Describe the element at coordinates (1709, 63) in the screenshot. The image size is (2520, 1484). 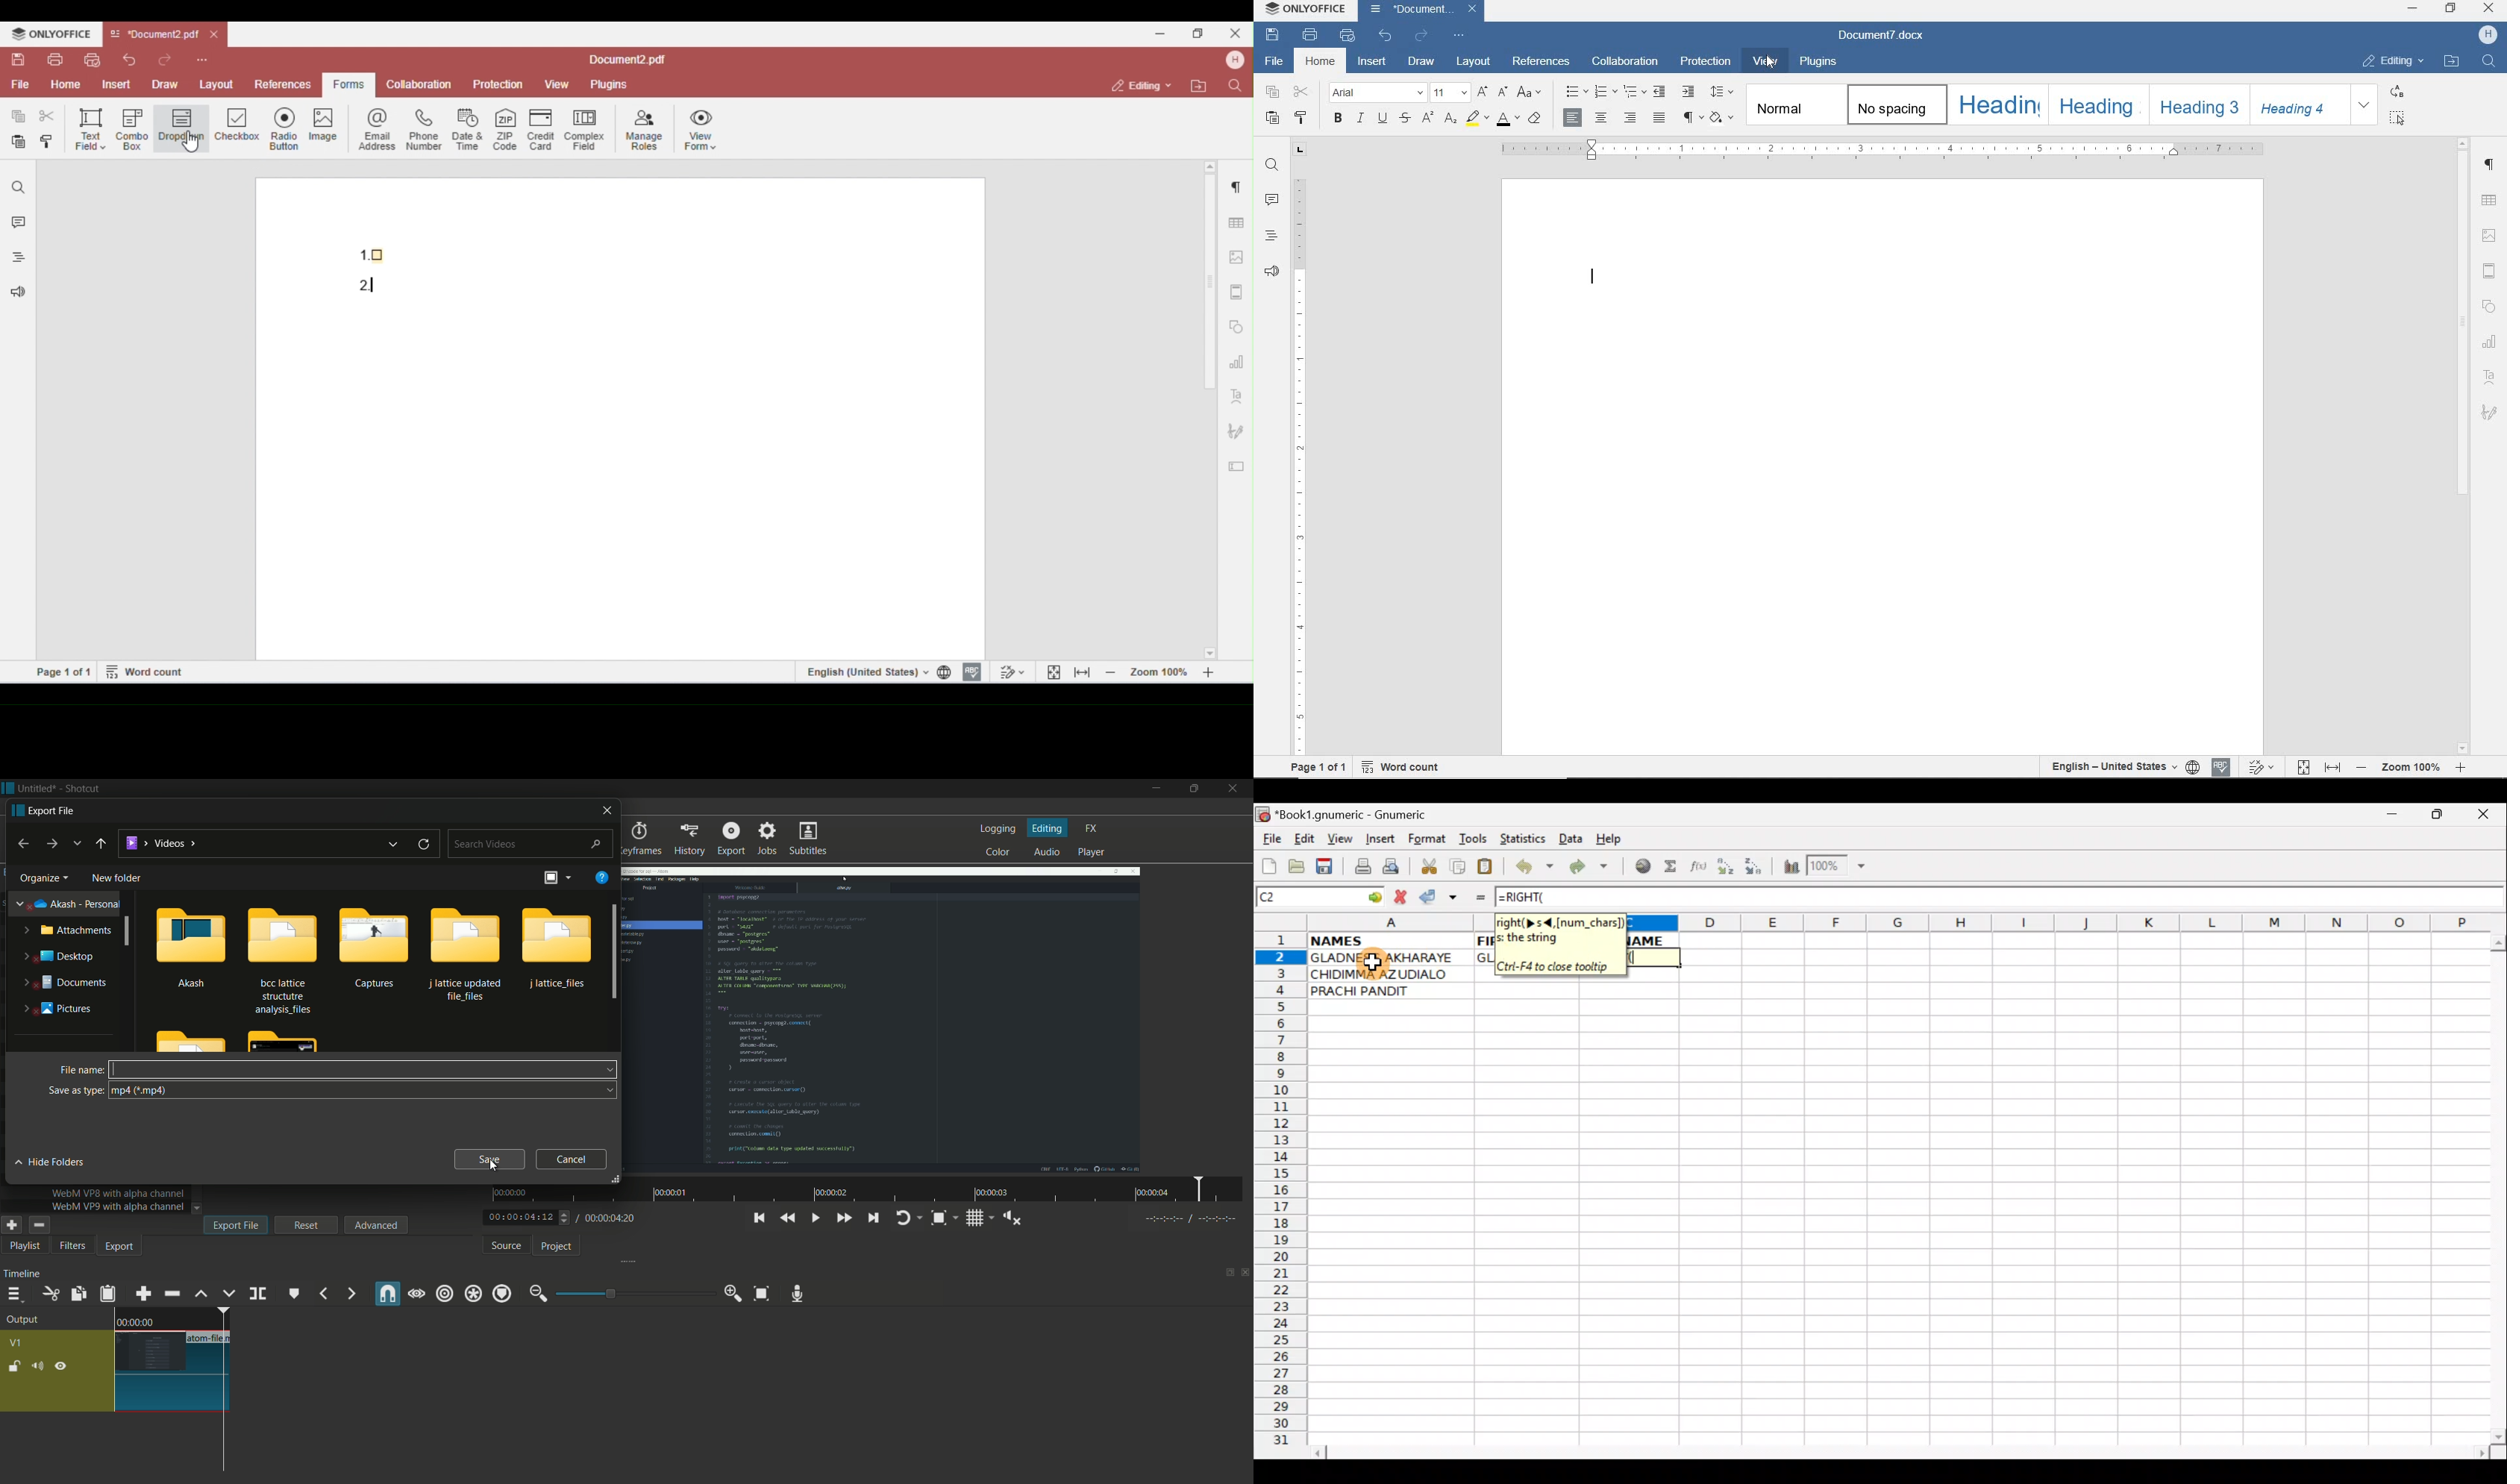
I see `PROTECTION` at that location.